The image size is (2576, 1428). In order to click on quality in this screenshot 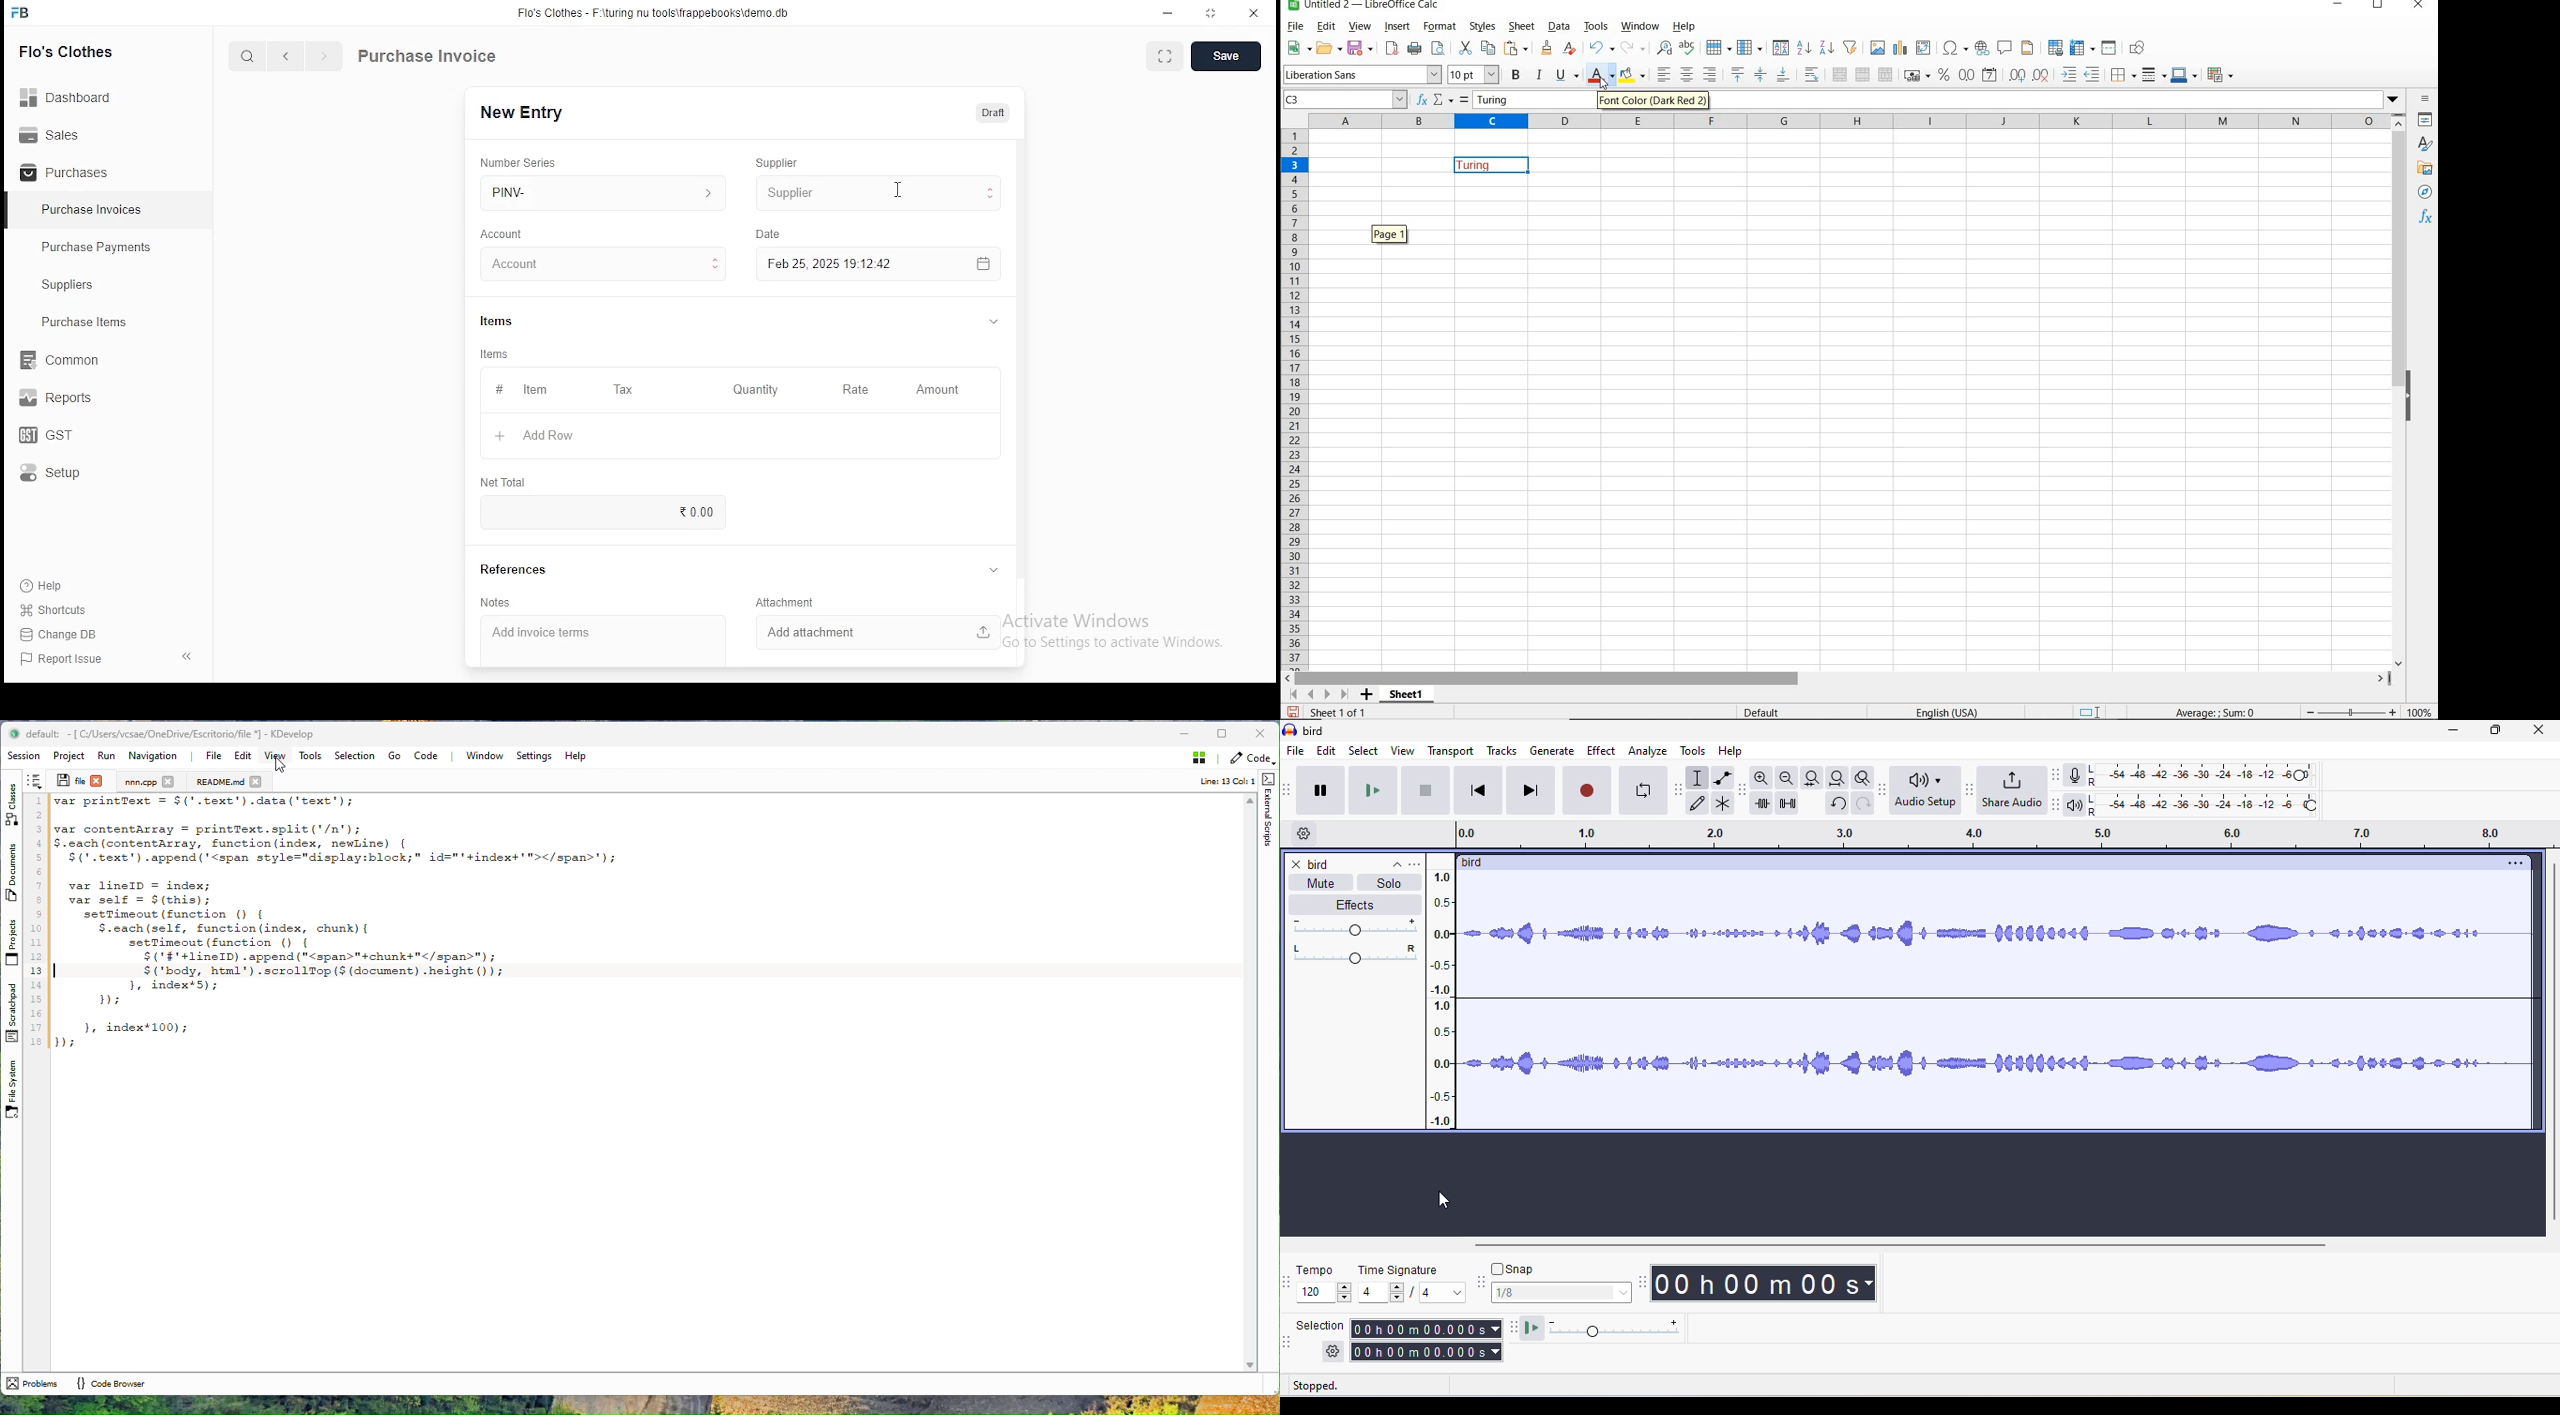, I will do `click(756, 390)`.